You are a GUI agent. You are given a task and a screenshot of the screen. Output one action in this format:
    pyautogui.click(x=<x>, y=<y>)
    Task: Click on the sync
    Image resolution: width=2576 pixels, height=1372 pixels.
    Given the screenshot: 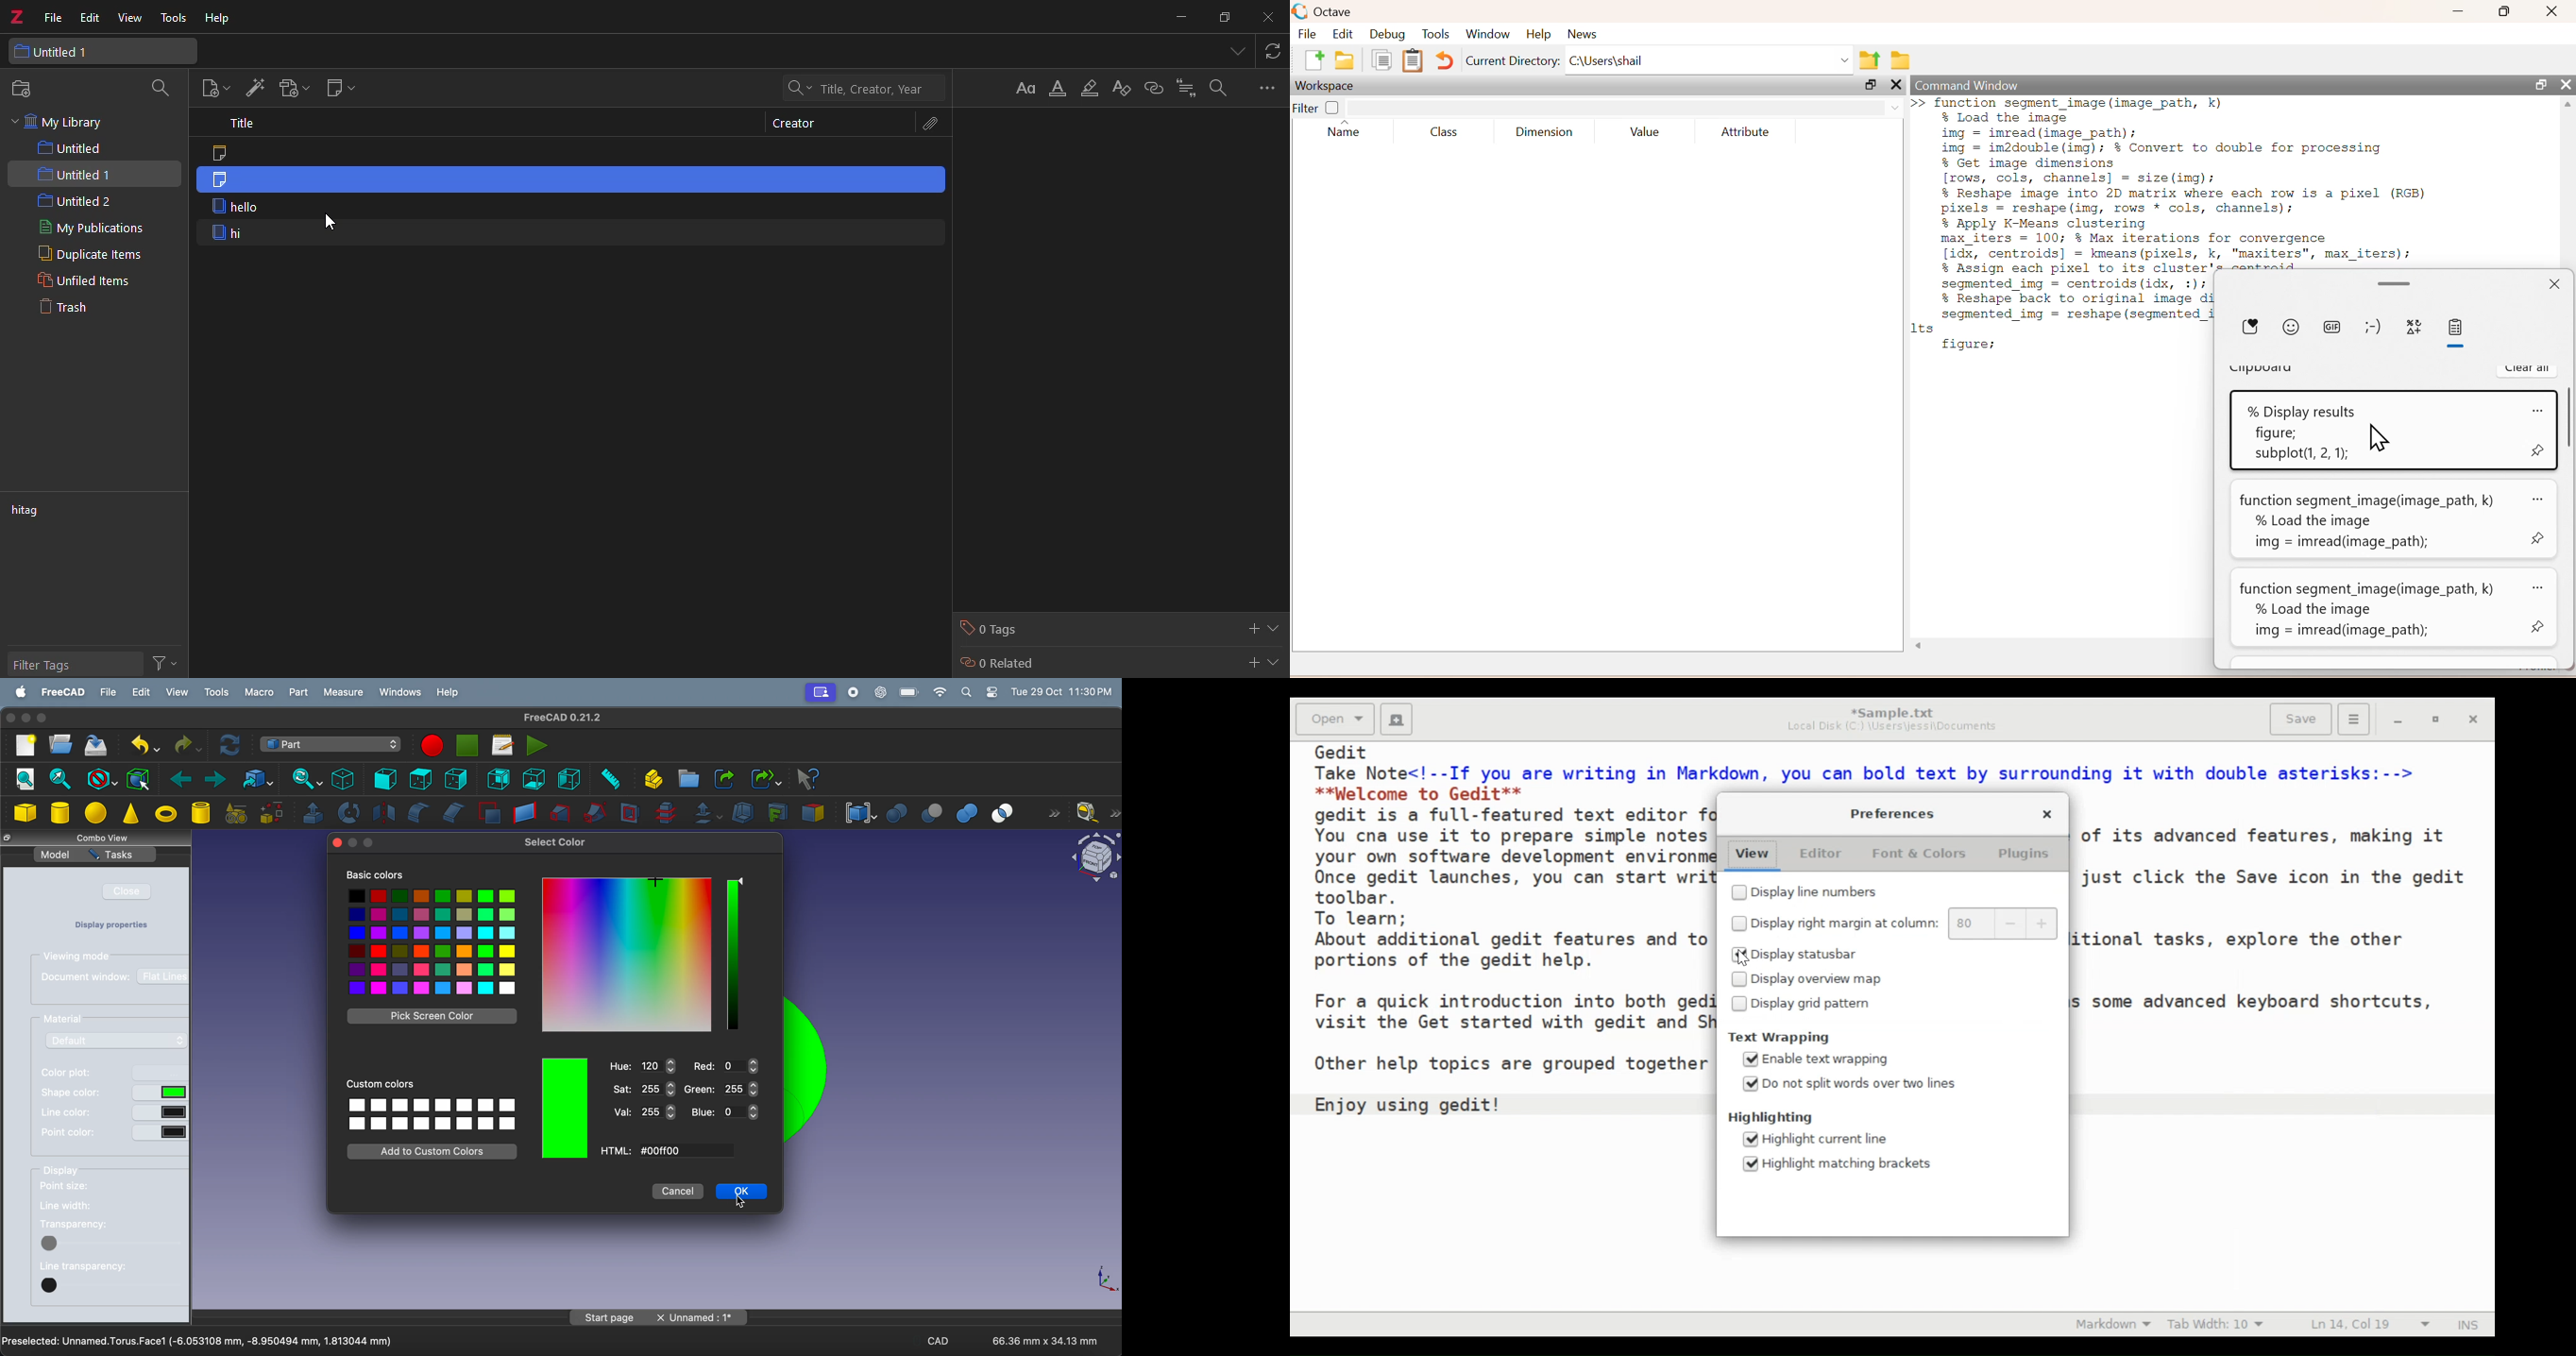 What is the action you would take?
    pyautogui.click(x=302, y=778)
    